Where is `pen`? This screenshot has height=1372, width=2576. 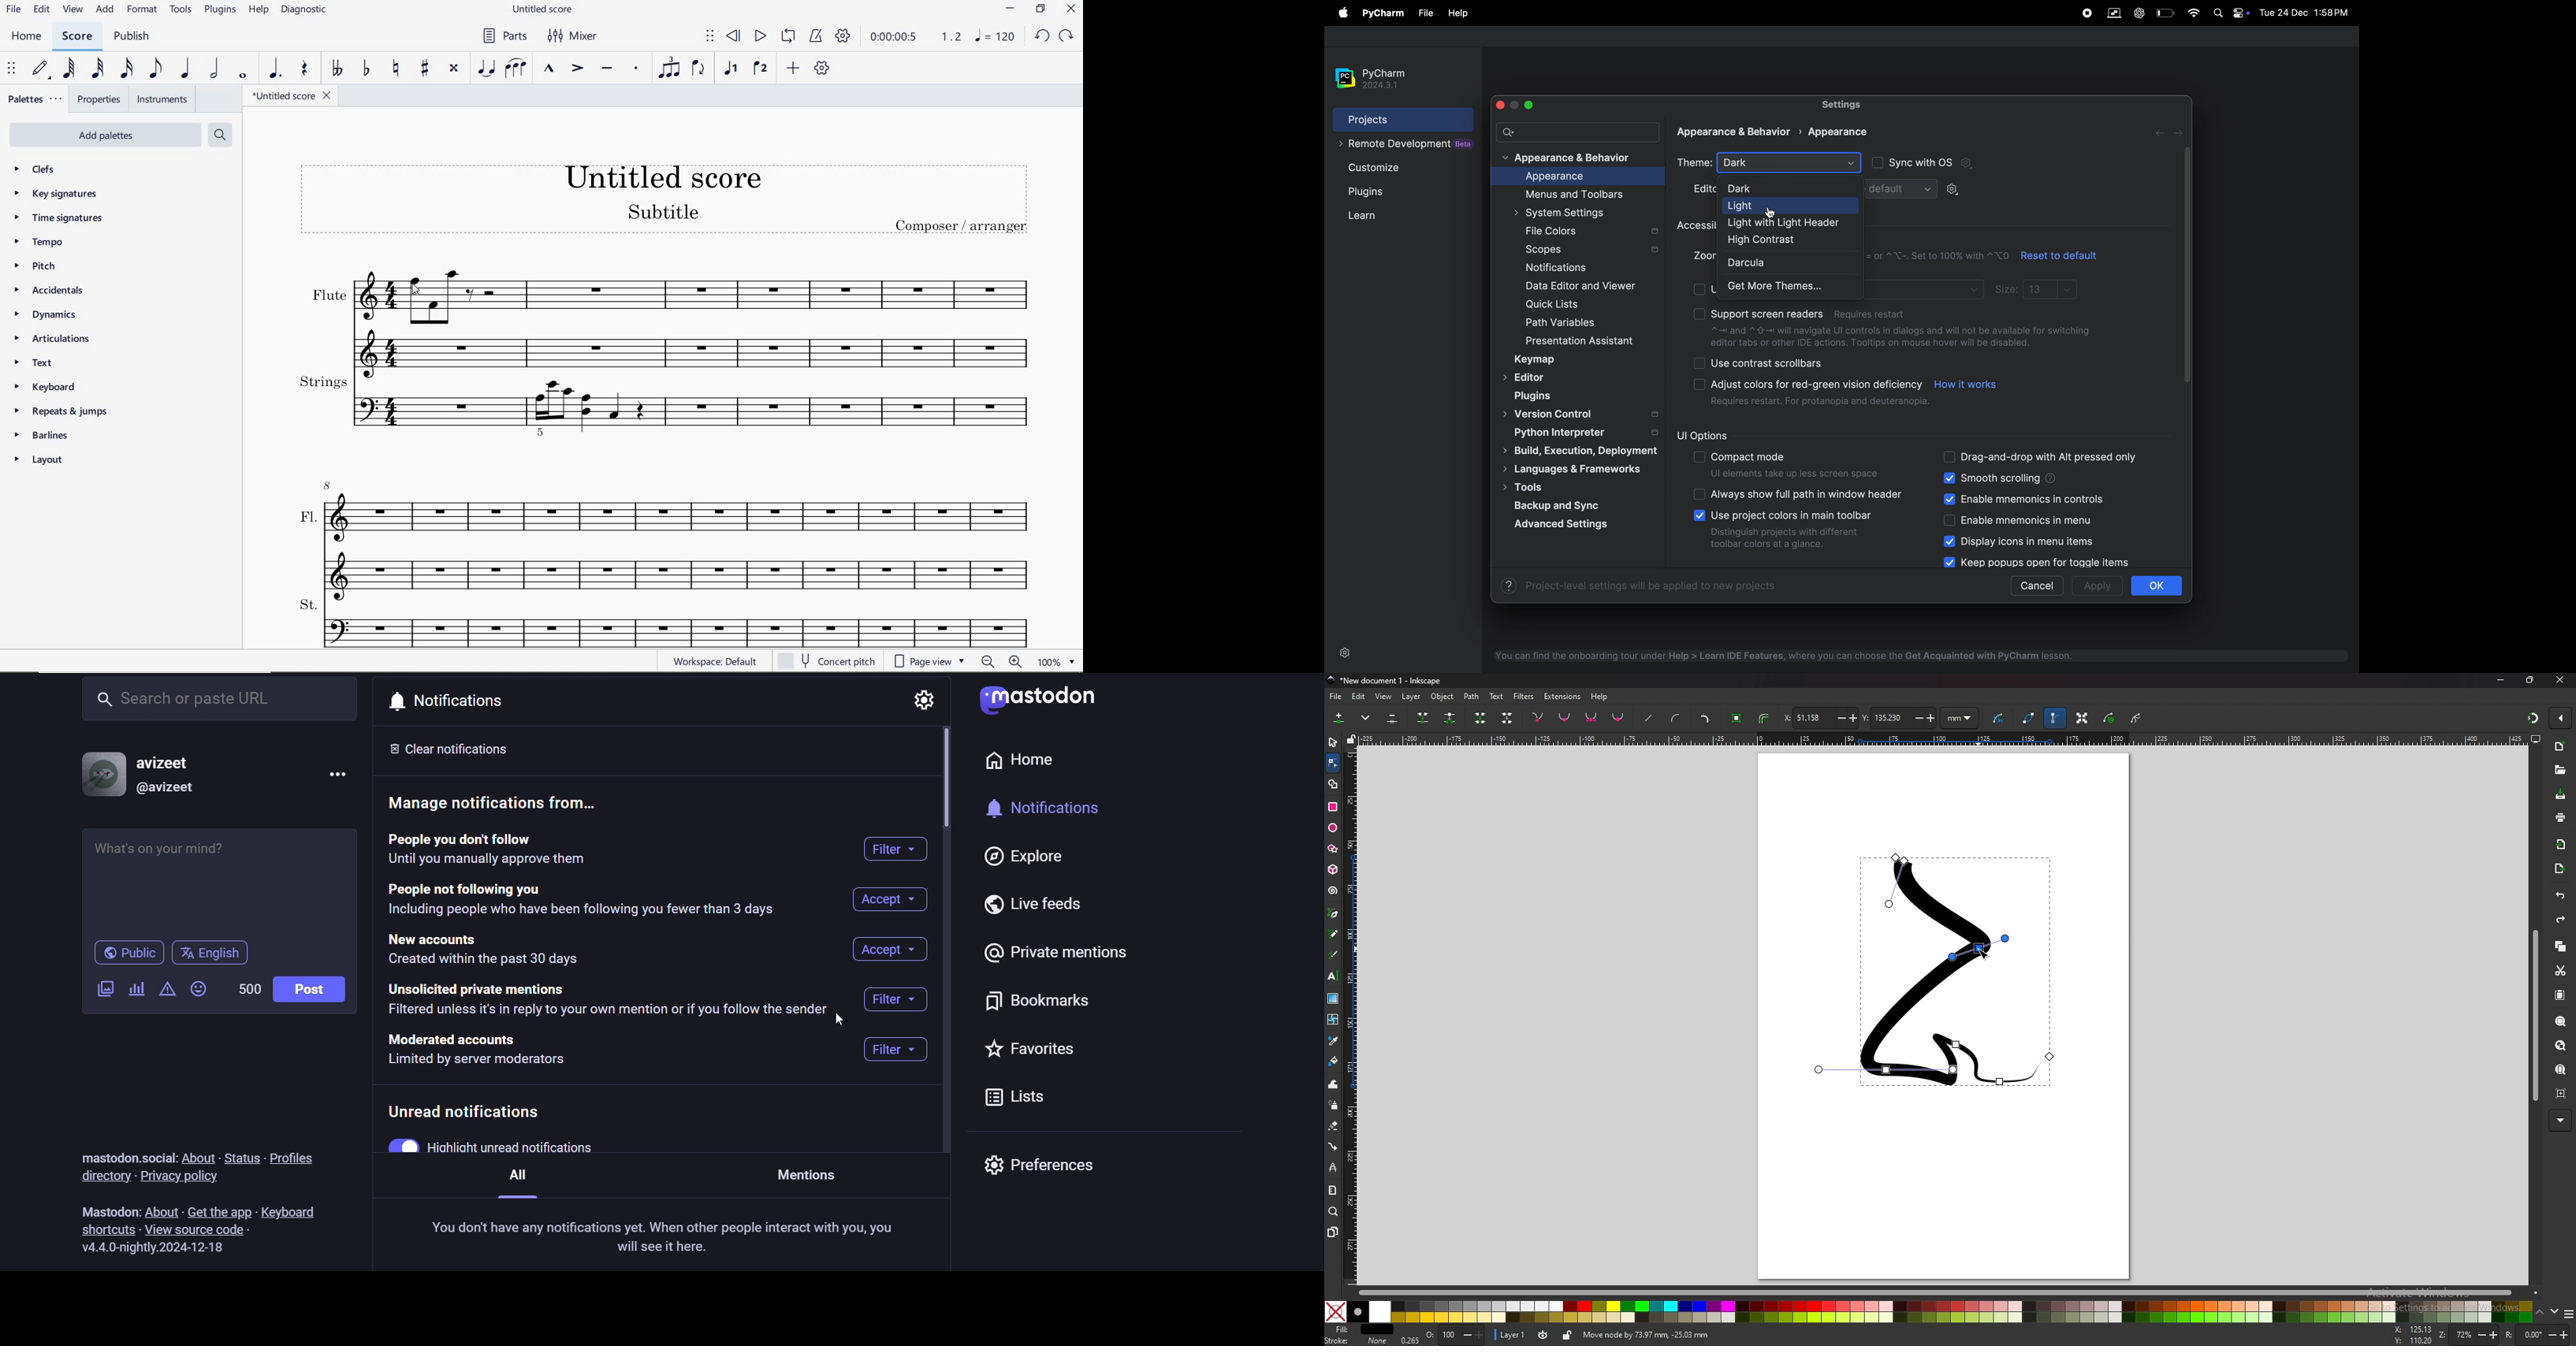
pen is located at coordinates (1333, 914).